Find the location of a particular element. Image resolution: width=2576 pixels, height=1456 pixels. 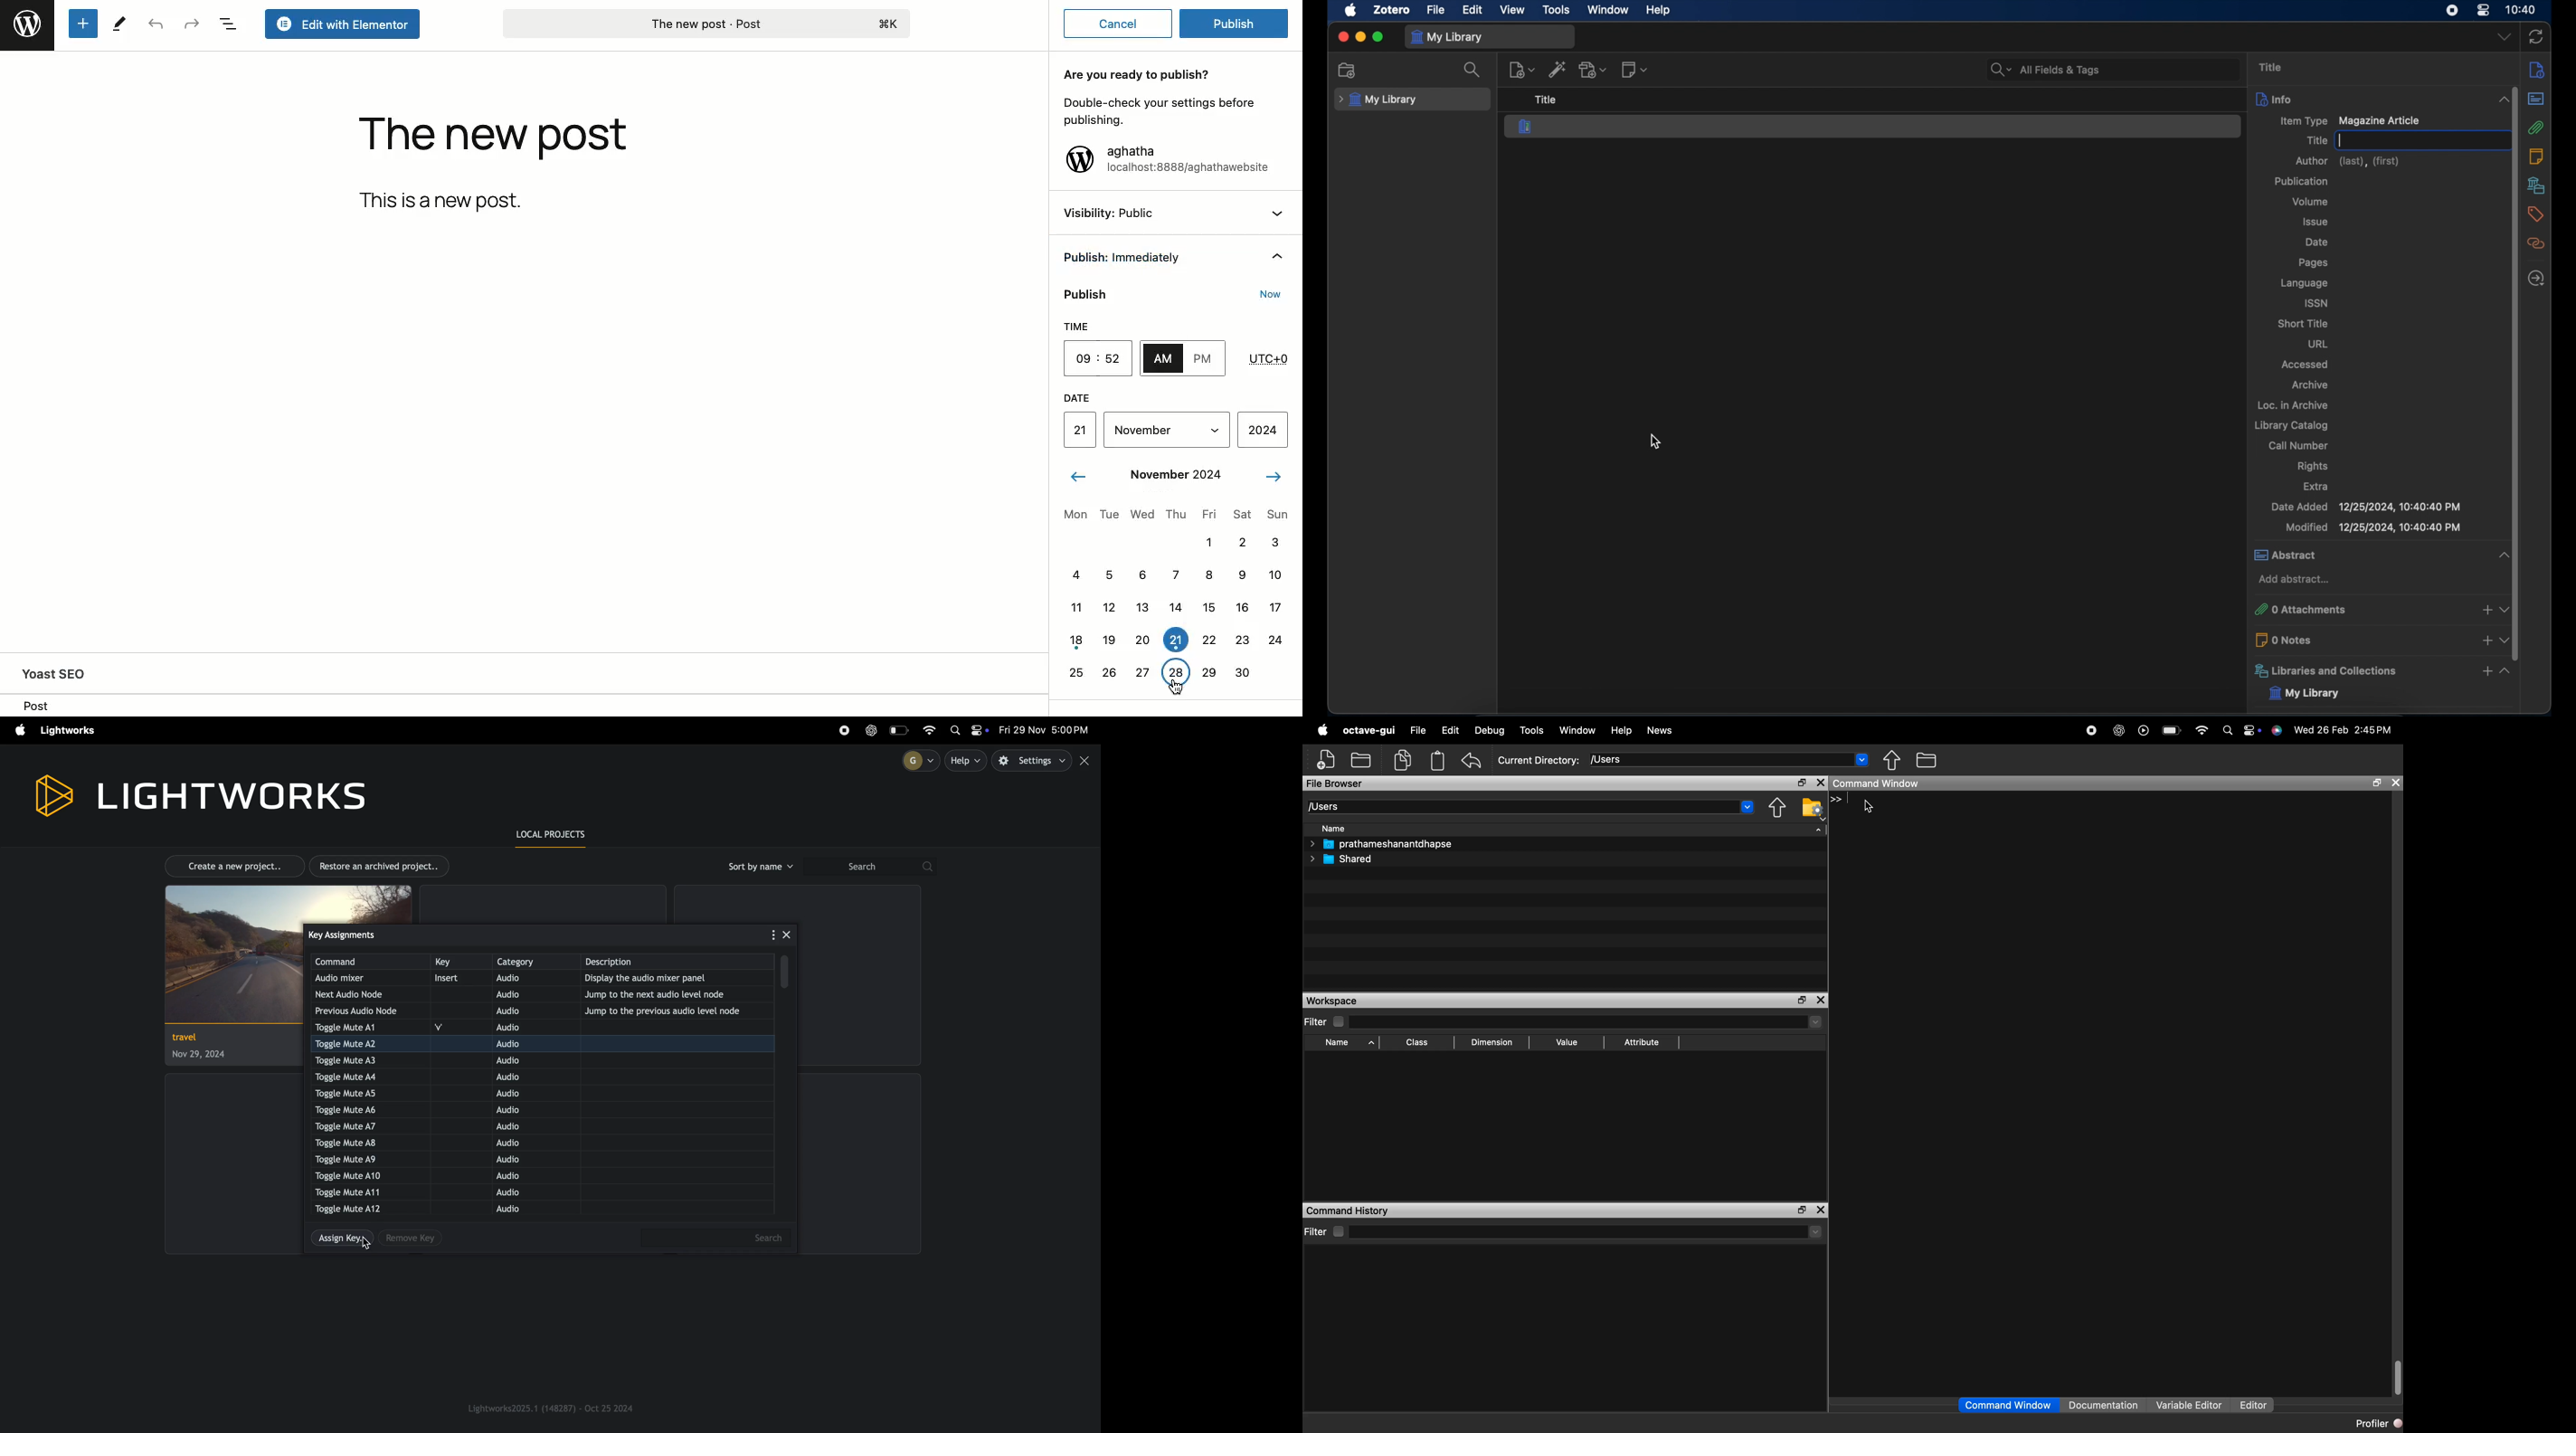

restore archived projects is located at coordinates (383, 866).